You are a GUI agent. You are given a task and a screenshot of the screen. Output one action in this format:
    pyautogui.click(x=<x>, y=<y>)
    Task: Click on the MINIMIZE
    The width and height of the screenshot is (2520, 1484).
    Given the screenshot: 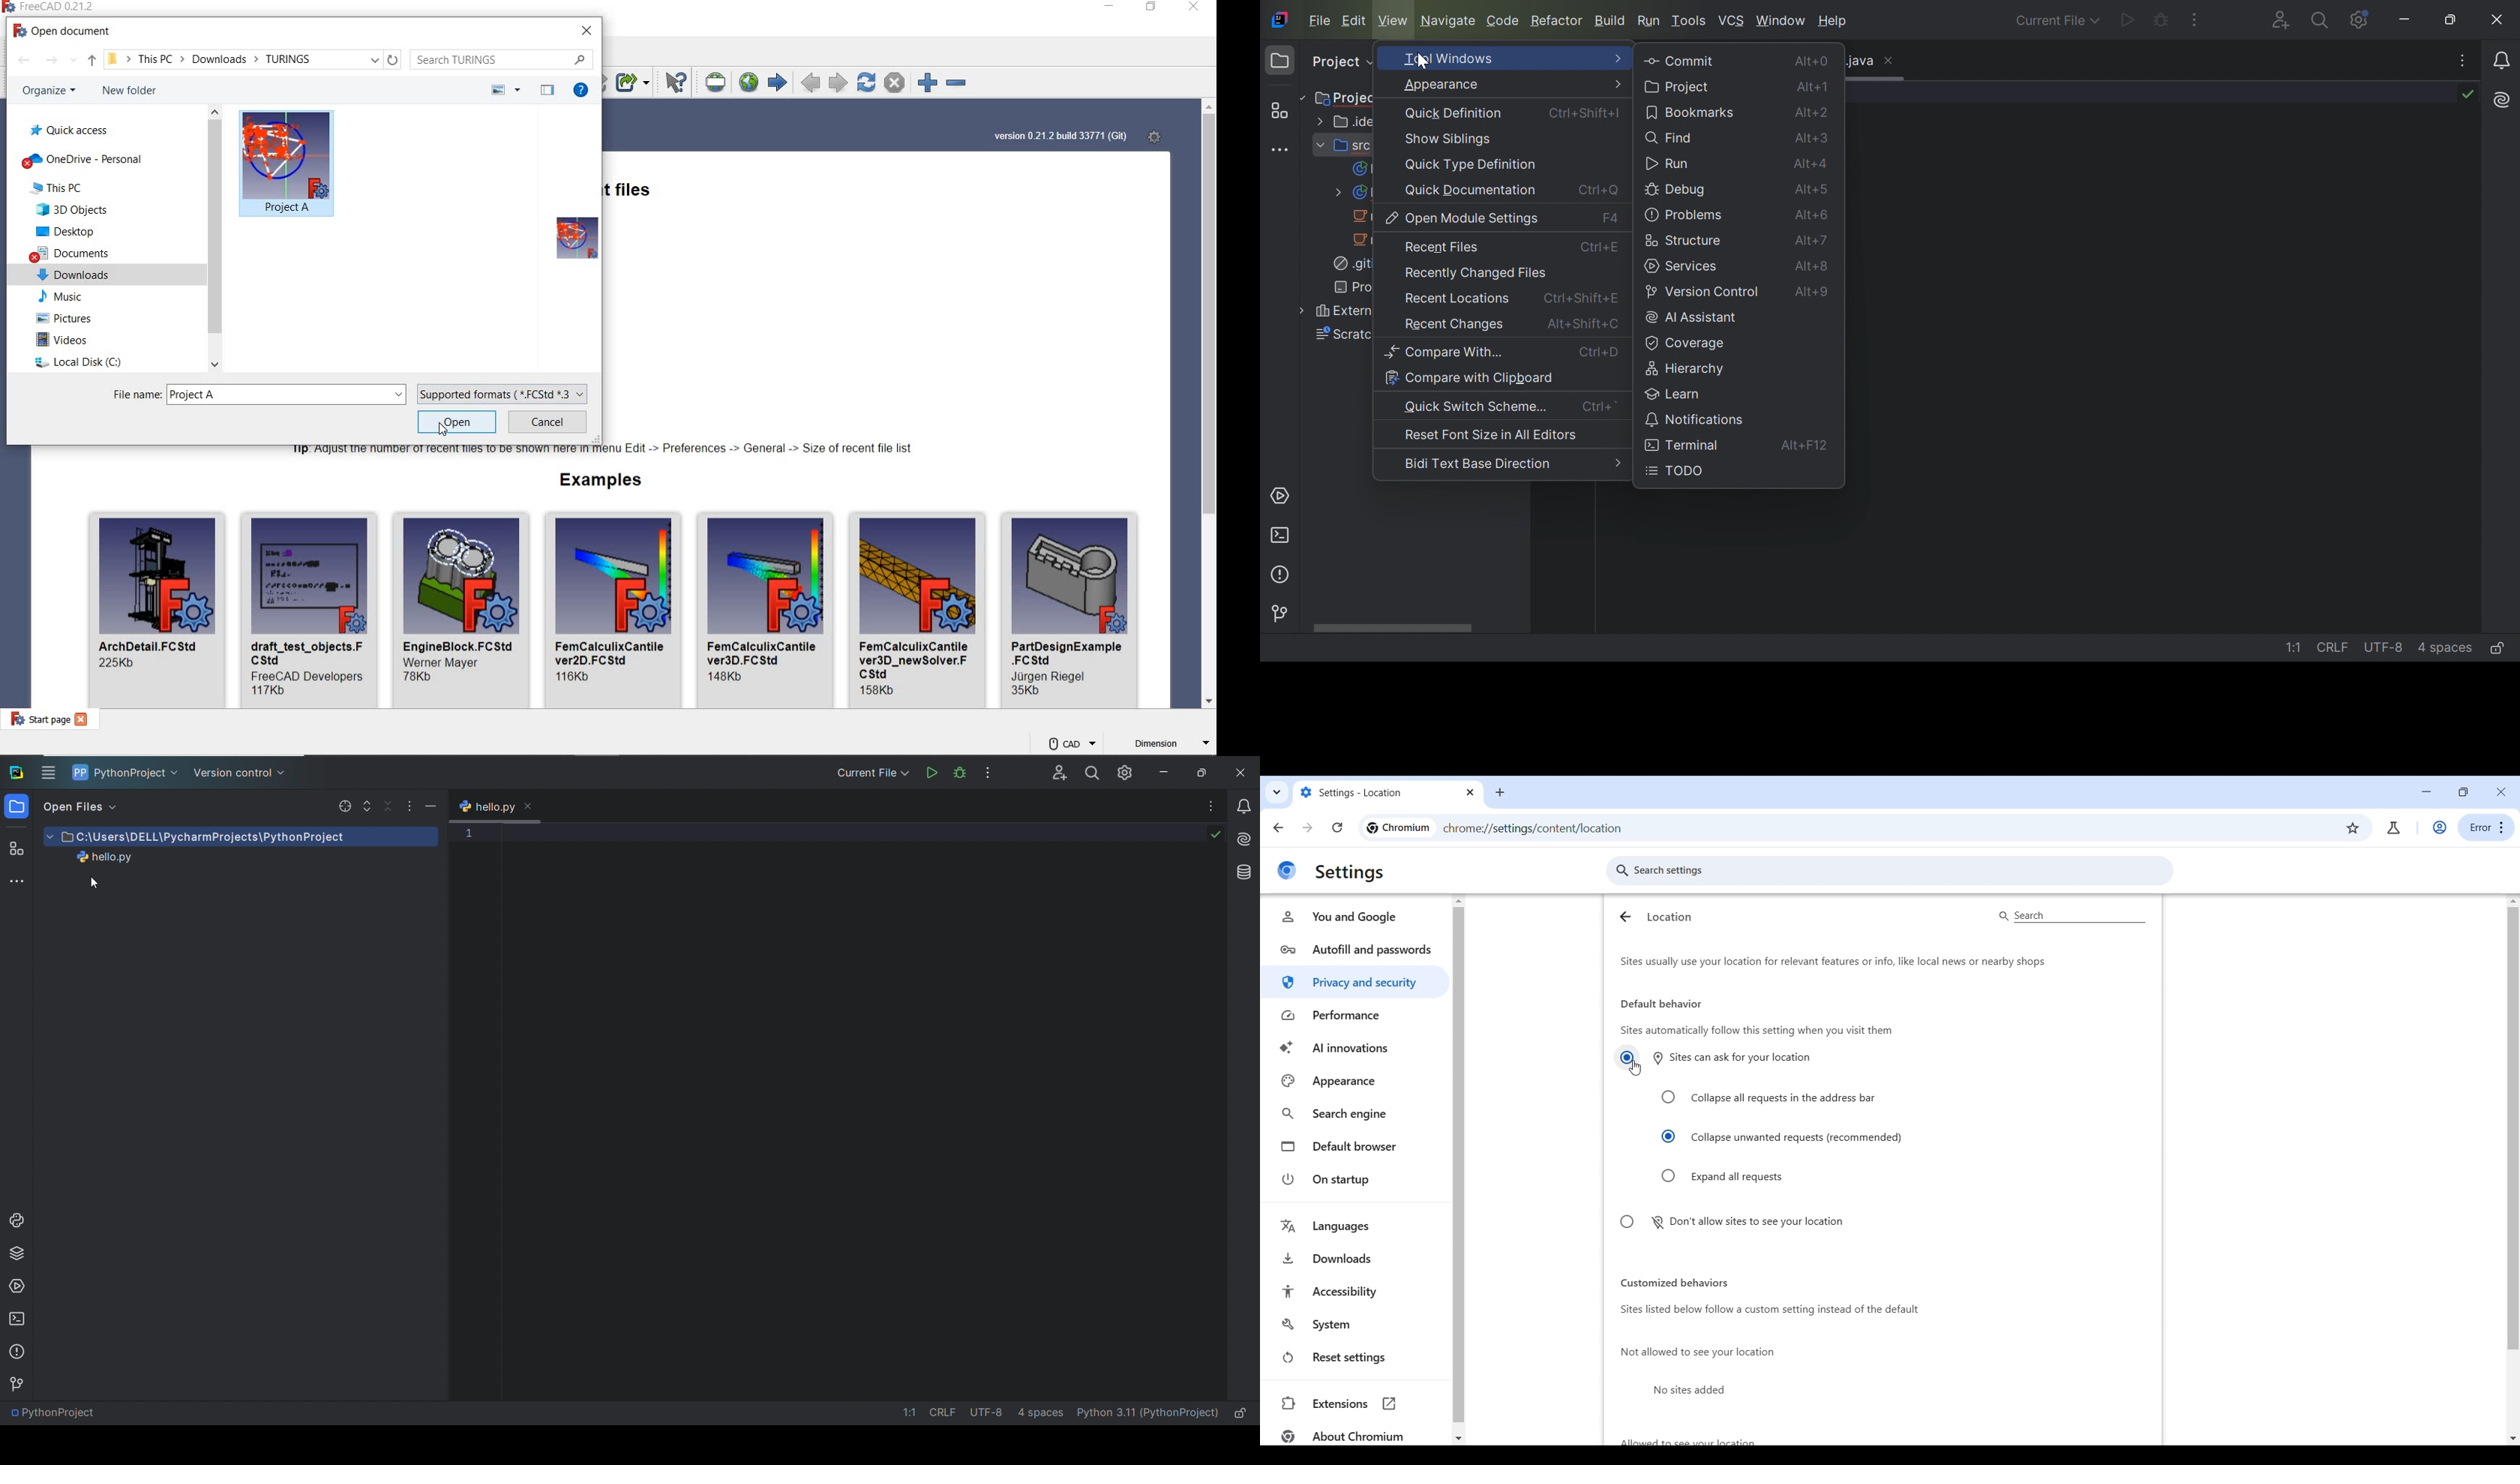 What is the action you would take?
    pyautogui.click(x=1112, y=8)
    